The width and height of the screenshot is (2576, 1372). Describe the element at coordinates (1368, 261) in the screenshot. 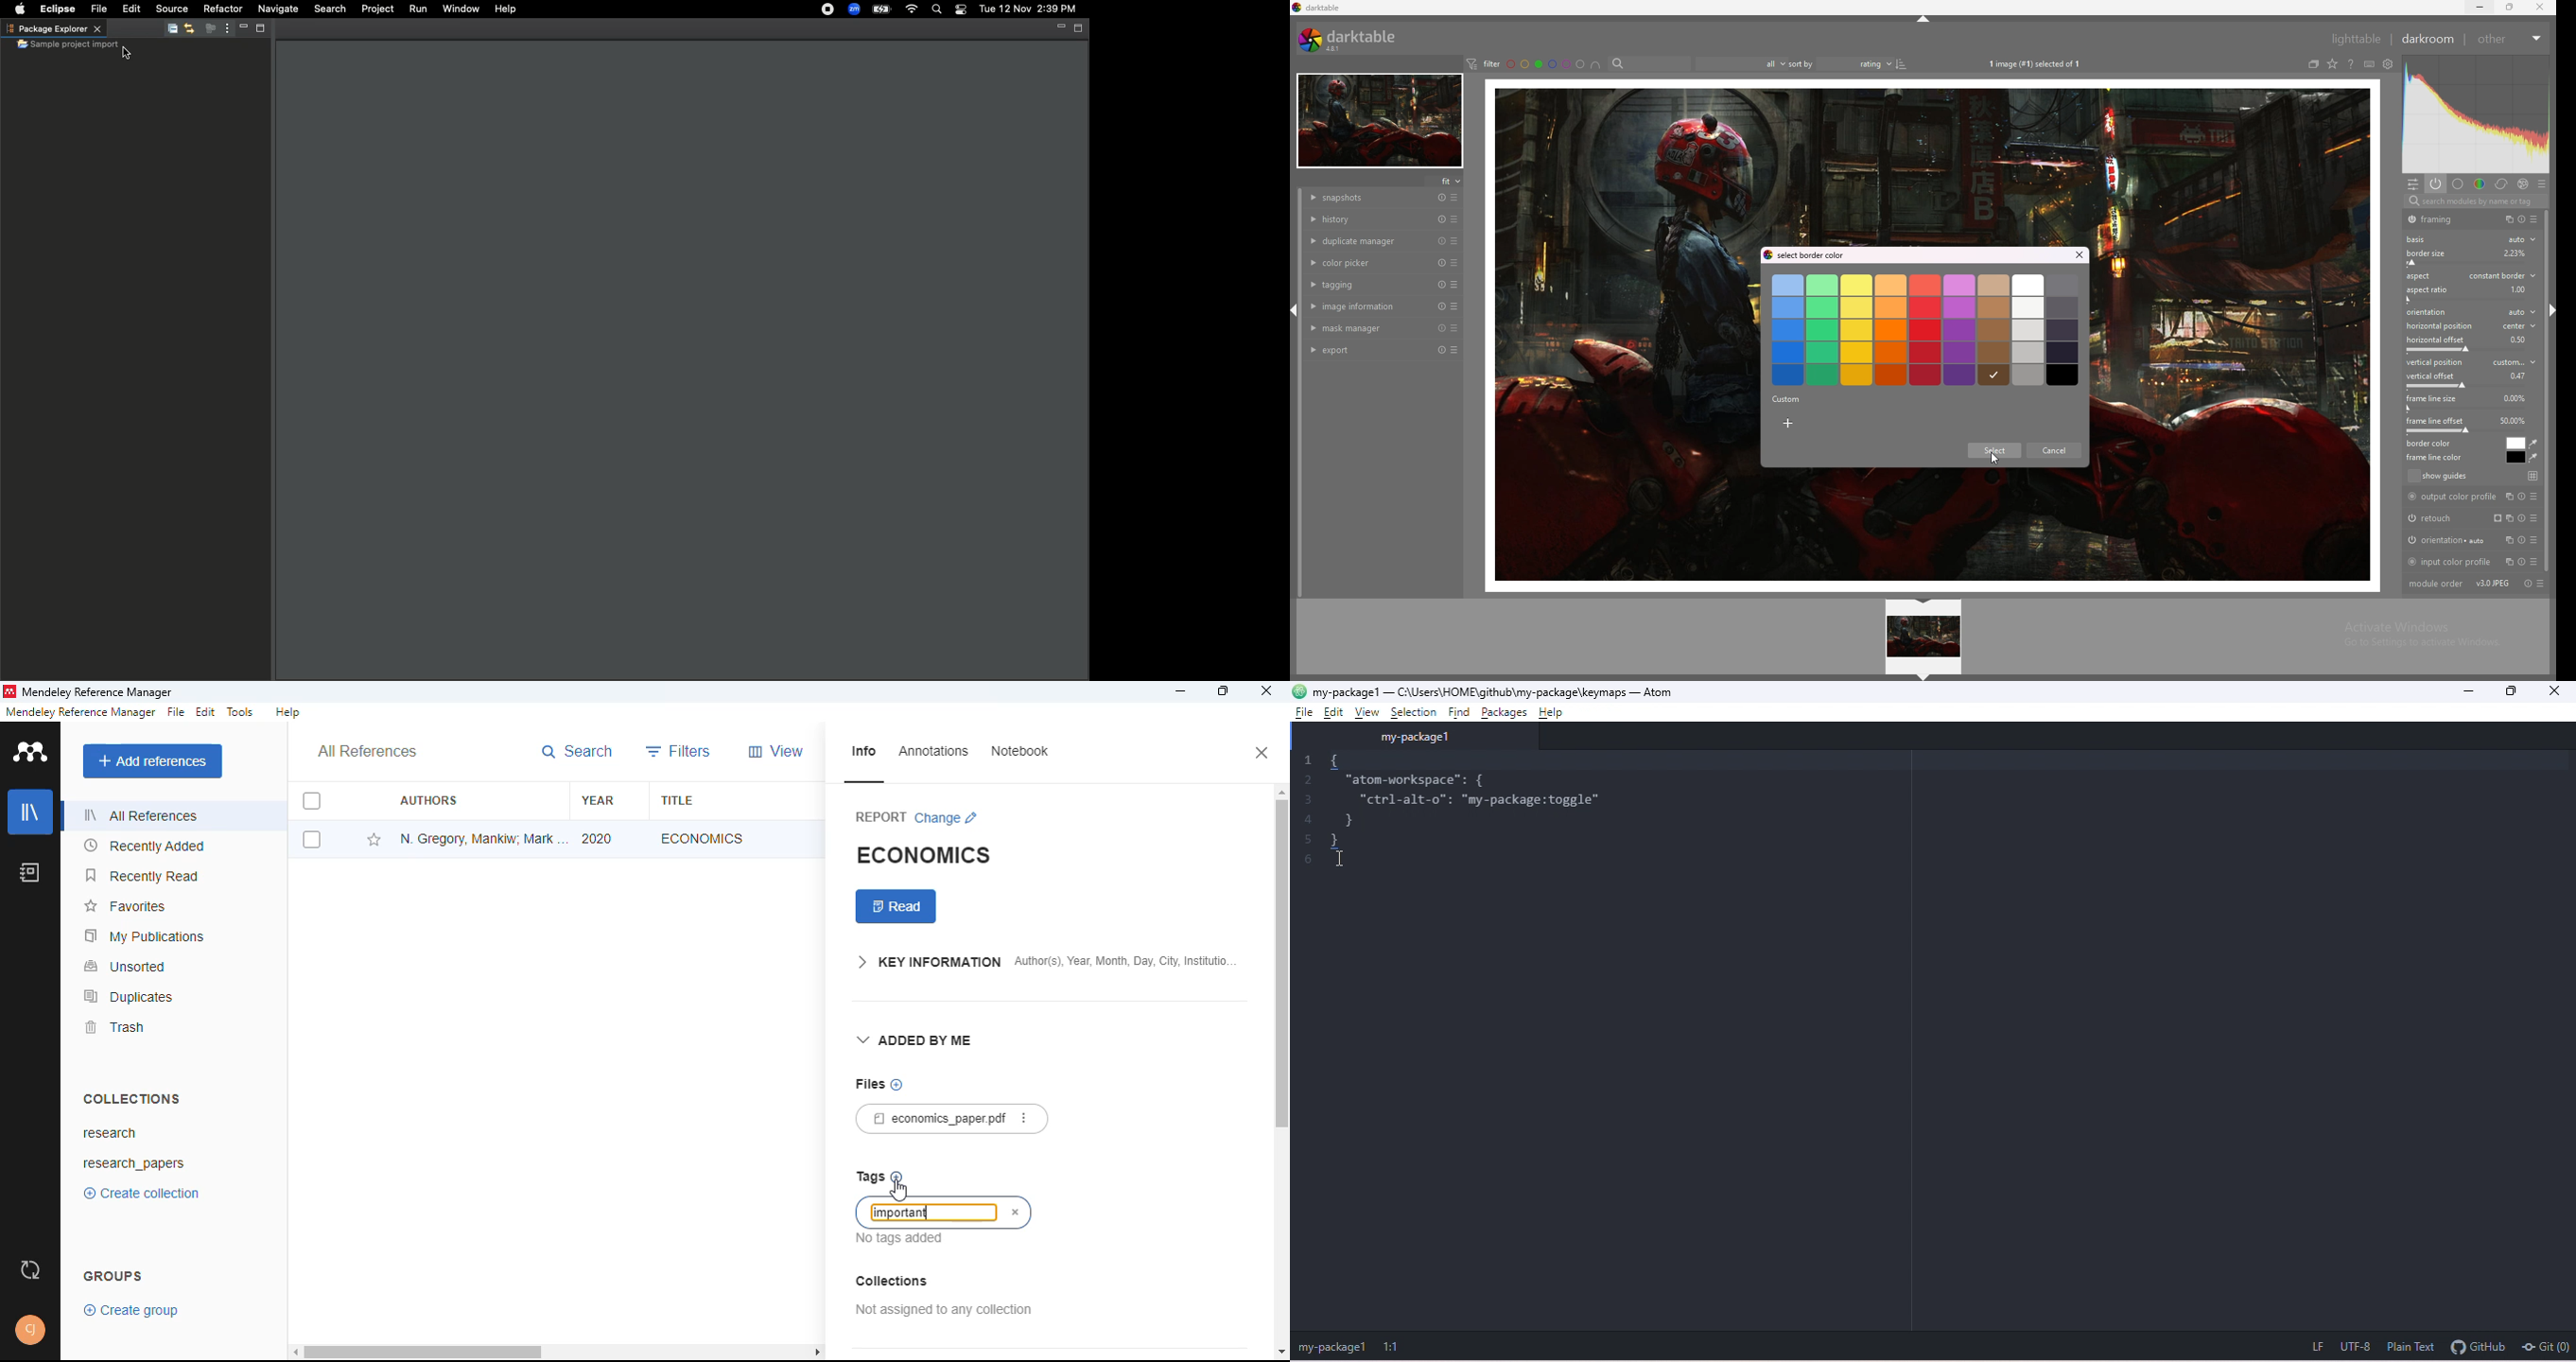

I see `color picker` at that location.